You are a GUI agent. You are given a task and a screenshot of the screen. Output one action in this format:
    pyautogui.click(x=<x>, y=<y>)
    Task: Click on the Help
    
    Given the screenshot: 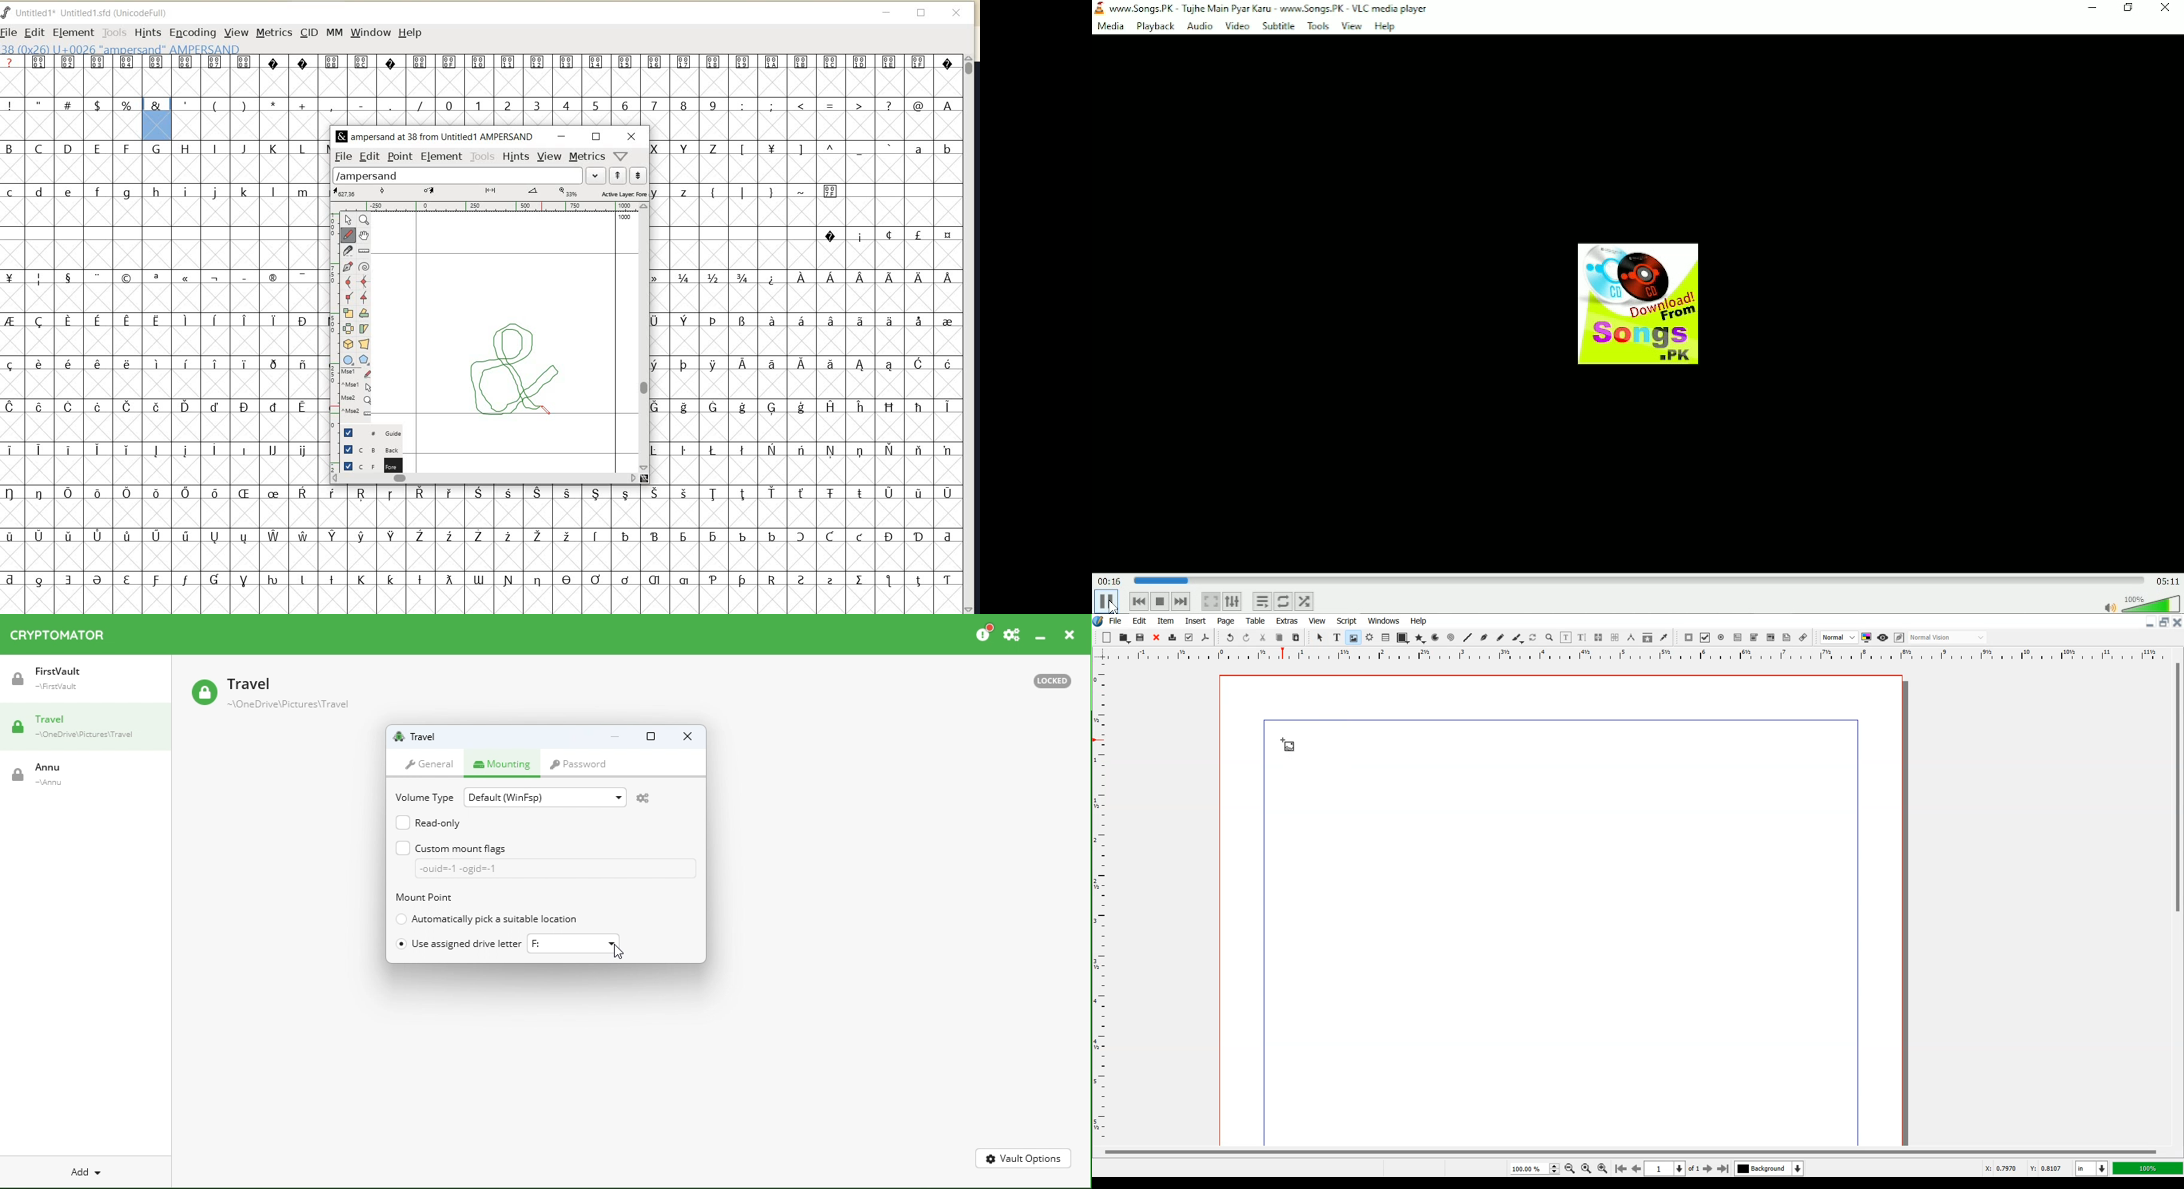 What is the action you would take?
    pyautogui.click(x=1419, y=621)
    